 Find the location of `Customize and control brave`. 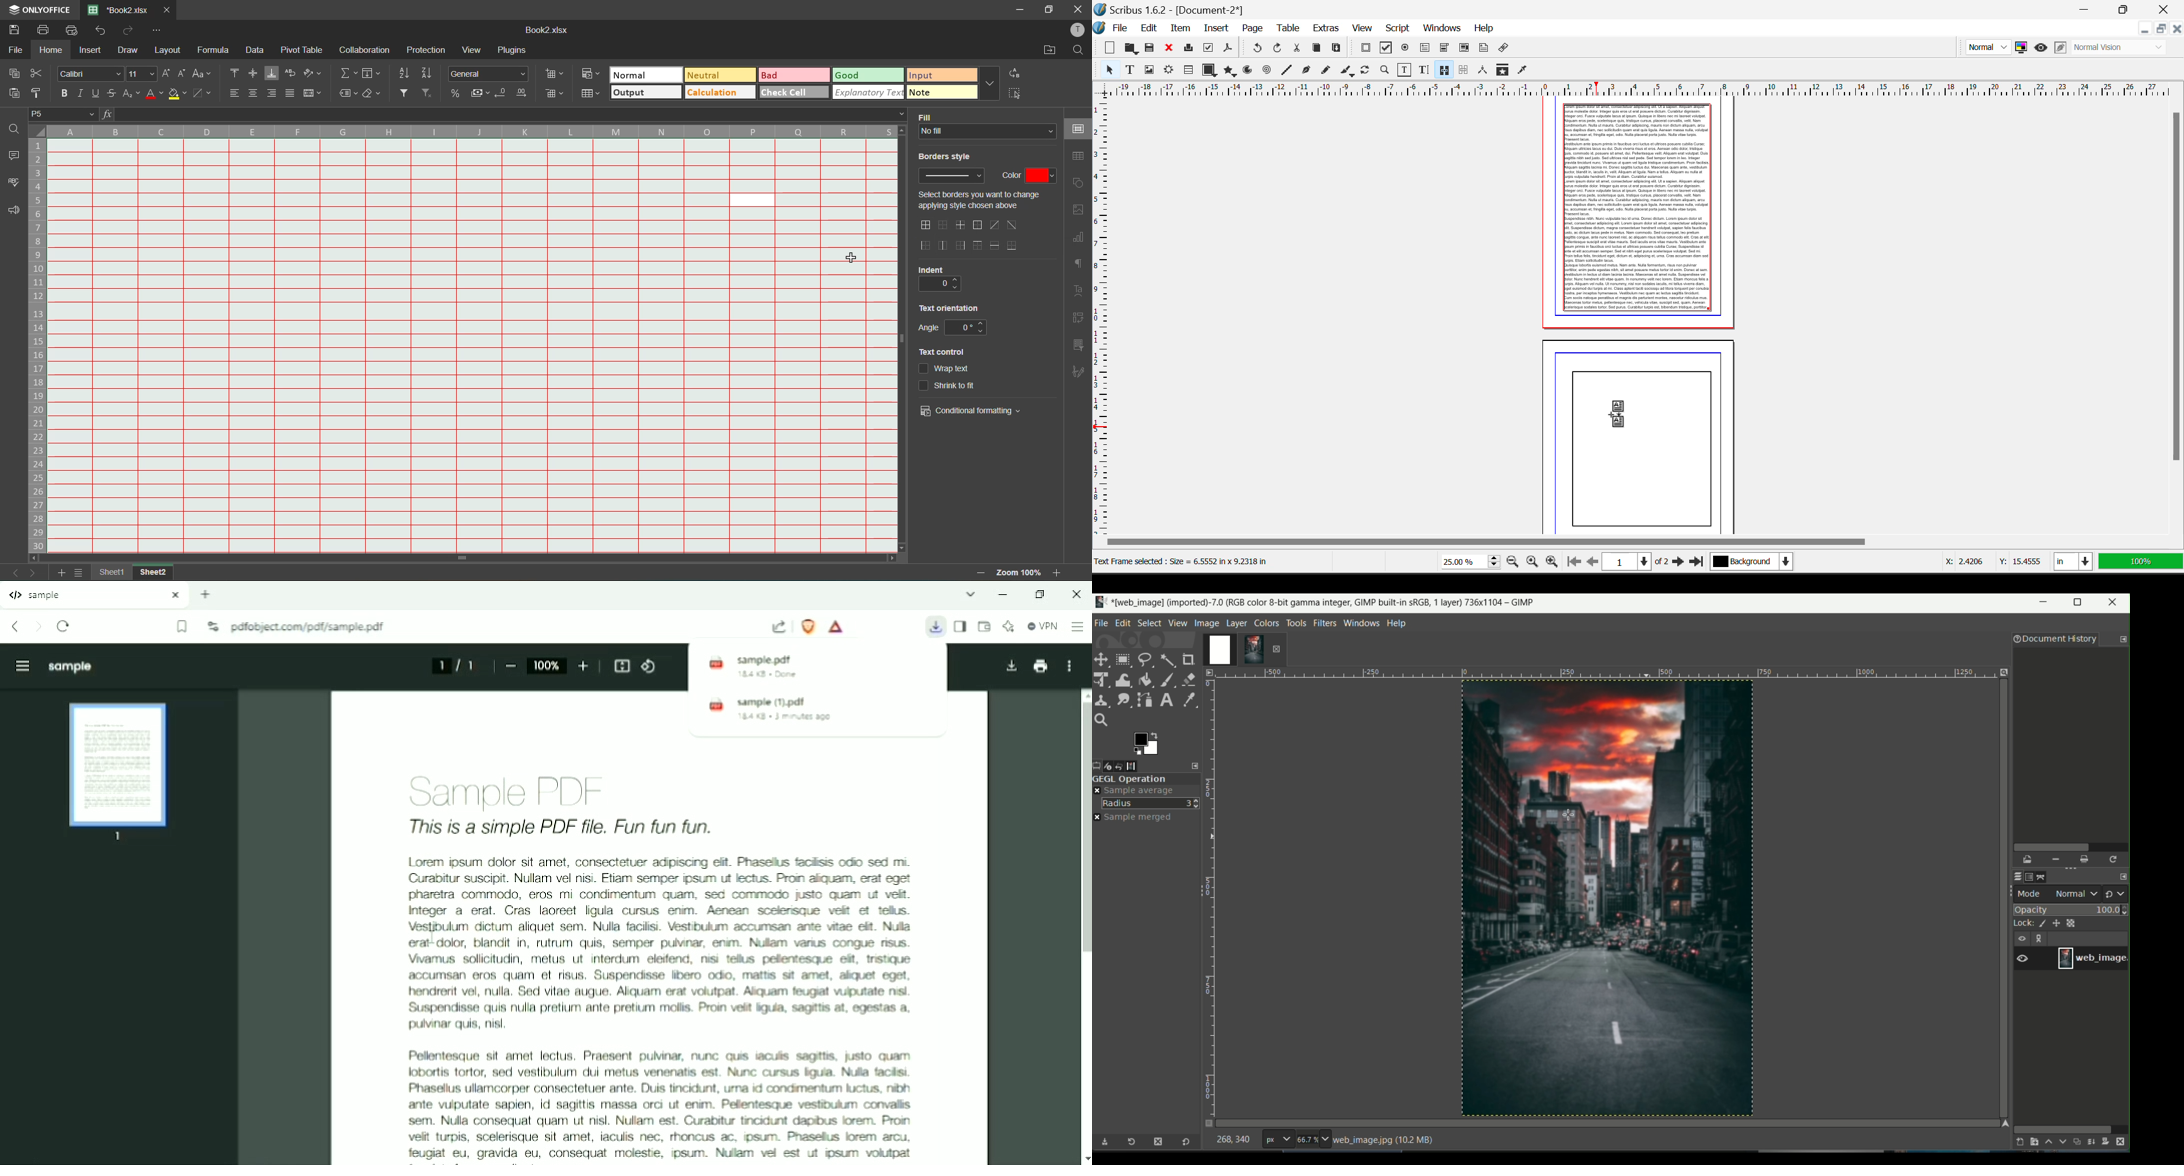

Customize and control brave is located at coordinates (1078, 627).